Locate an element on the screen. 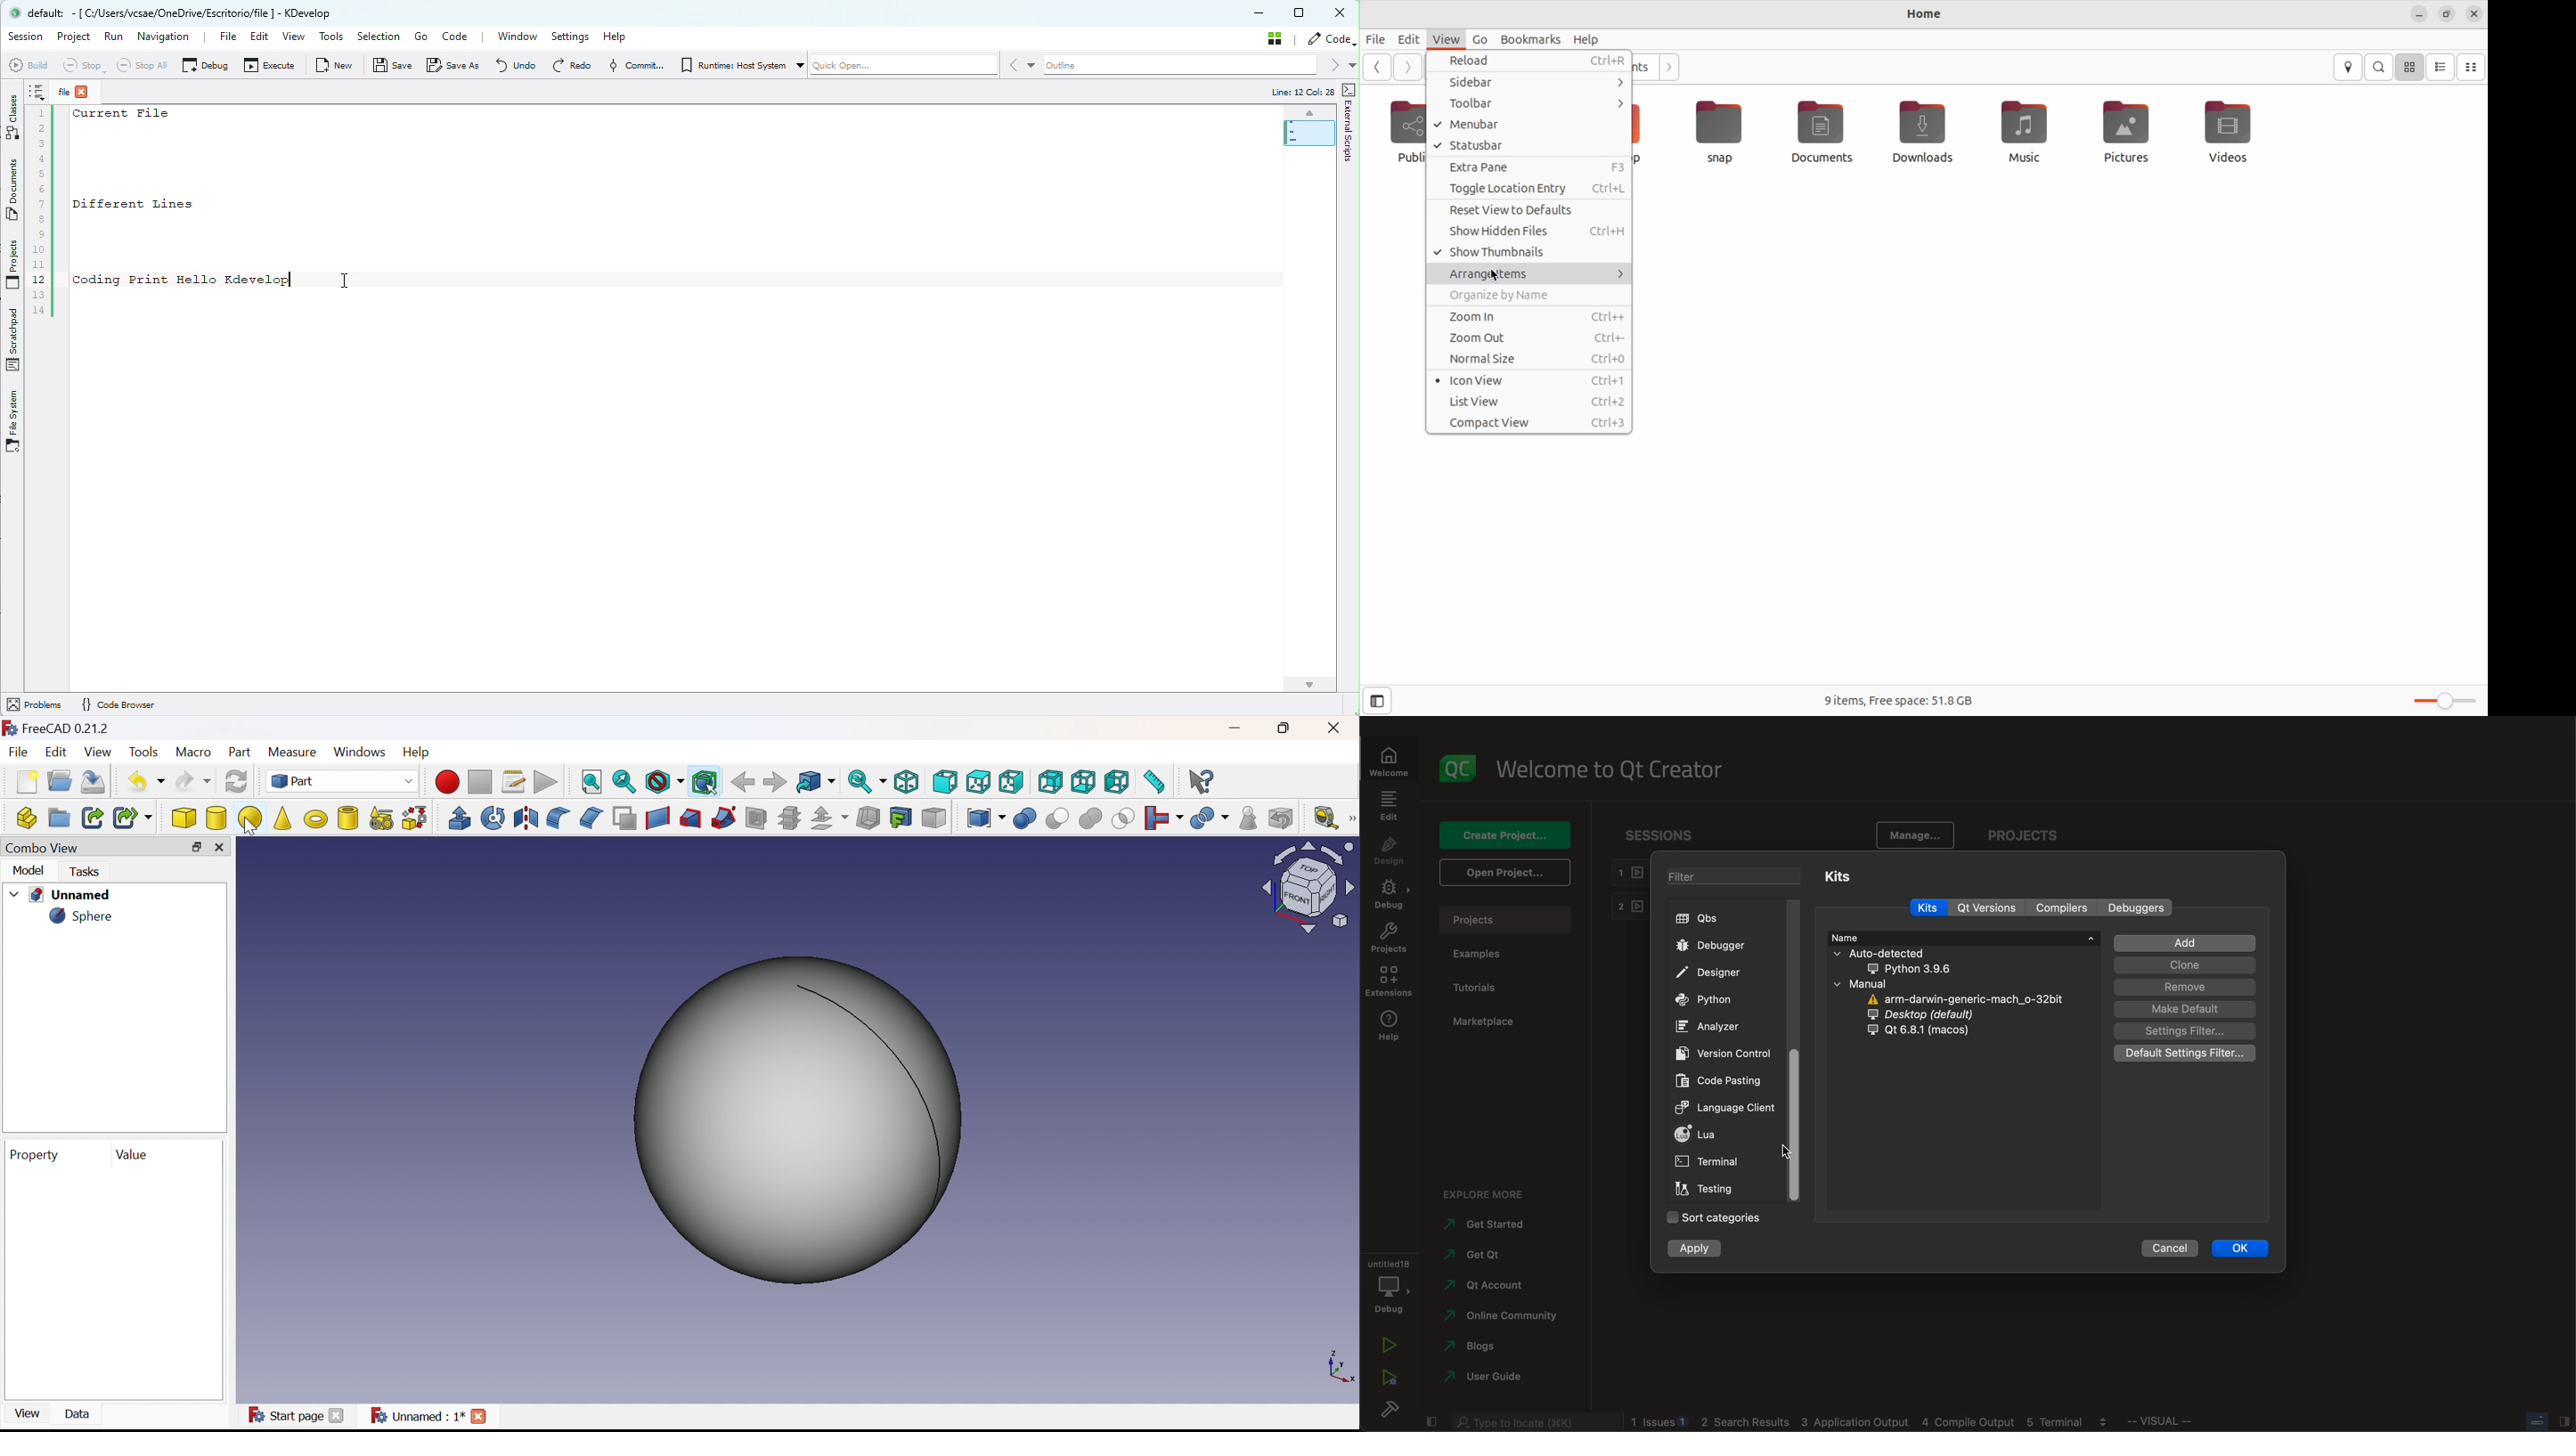 The height and width of the screenshot is (1456, 2576). Sphere is located at coordinates (250, 817).